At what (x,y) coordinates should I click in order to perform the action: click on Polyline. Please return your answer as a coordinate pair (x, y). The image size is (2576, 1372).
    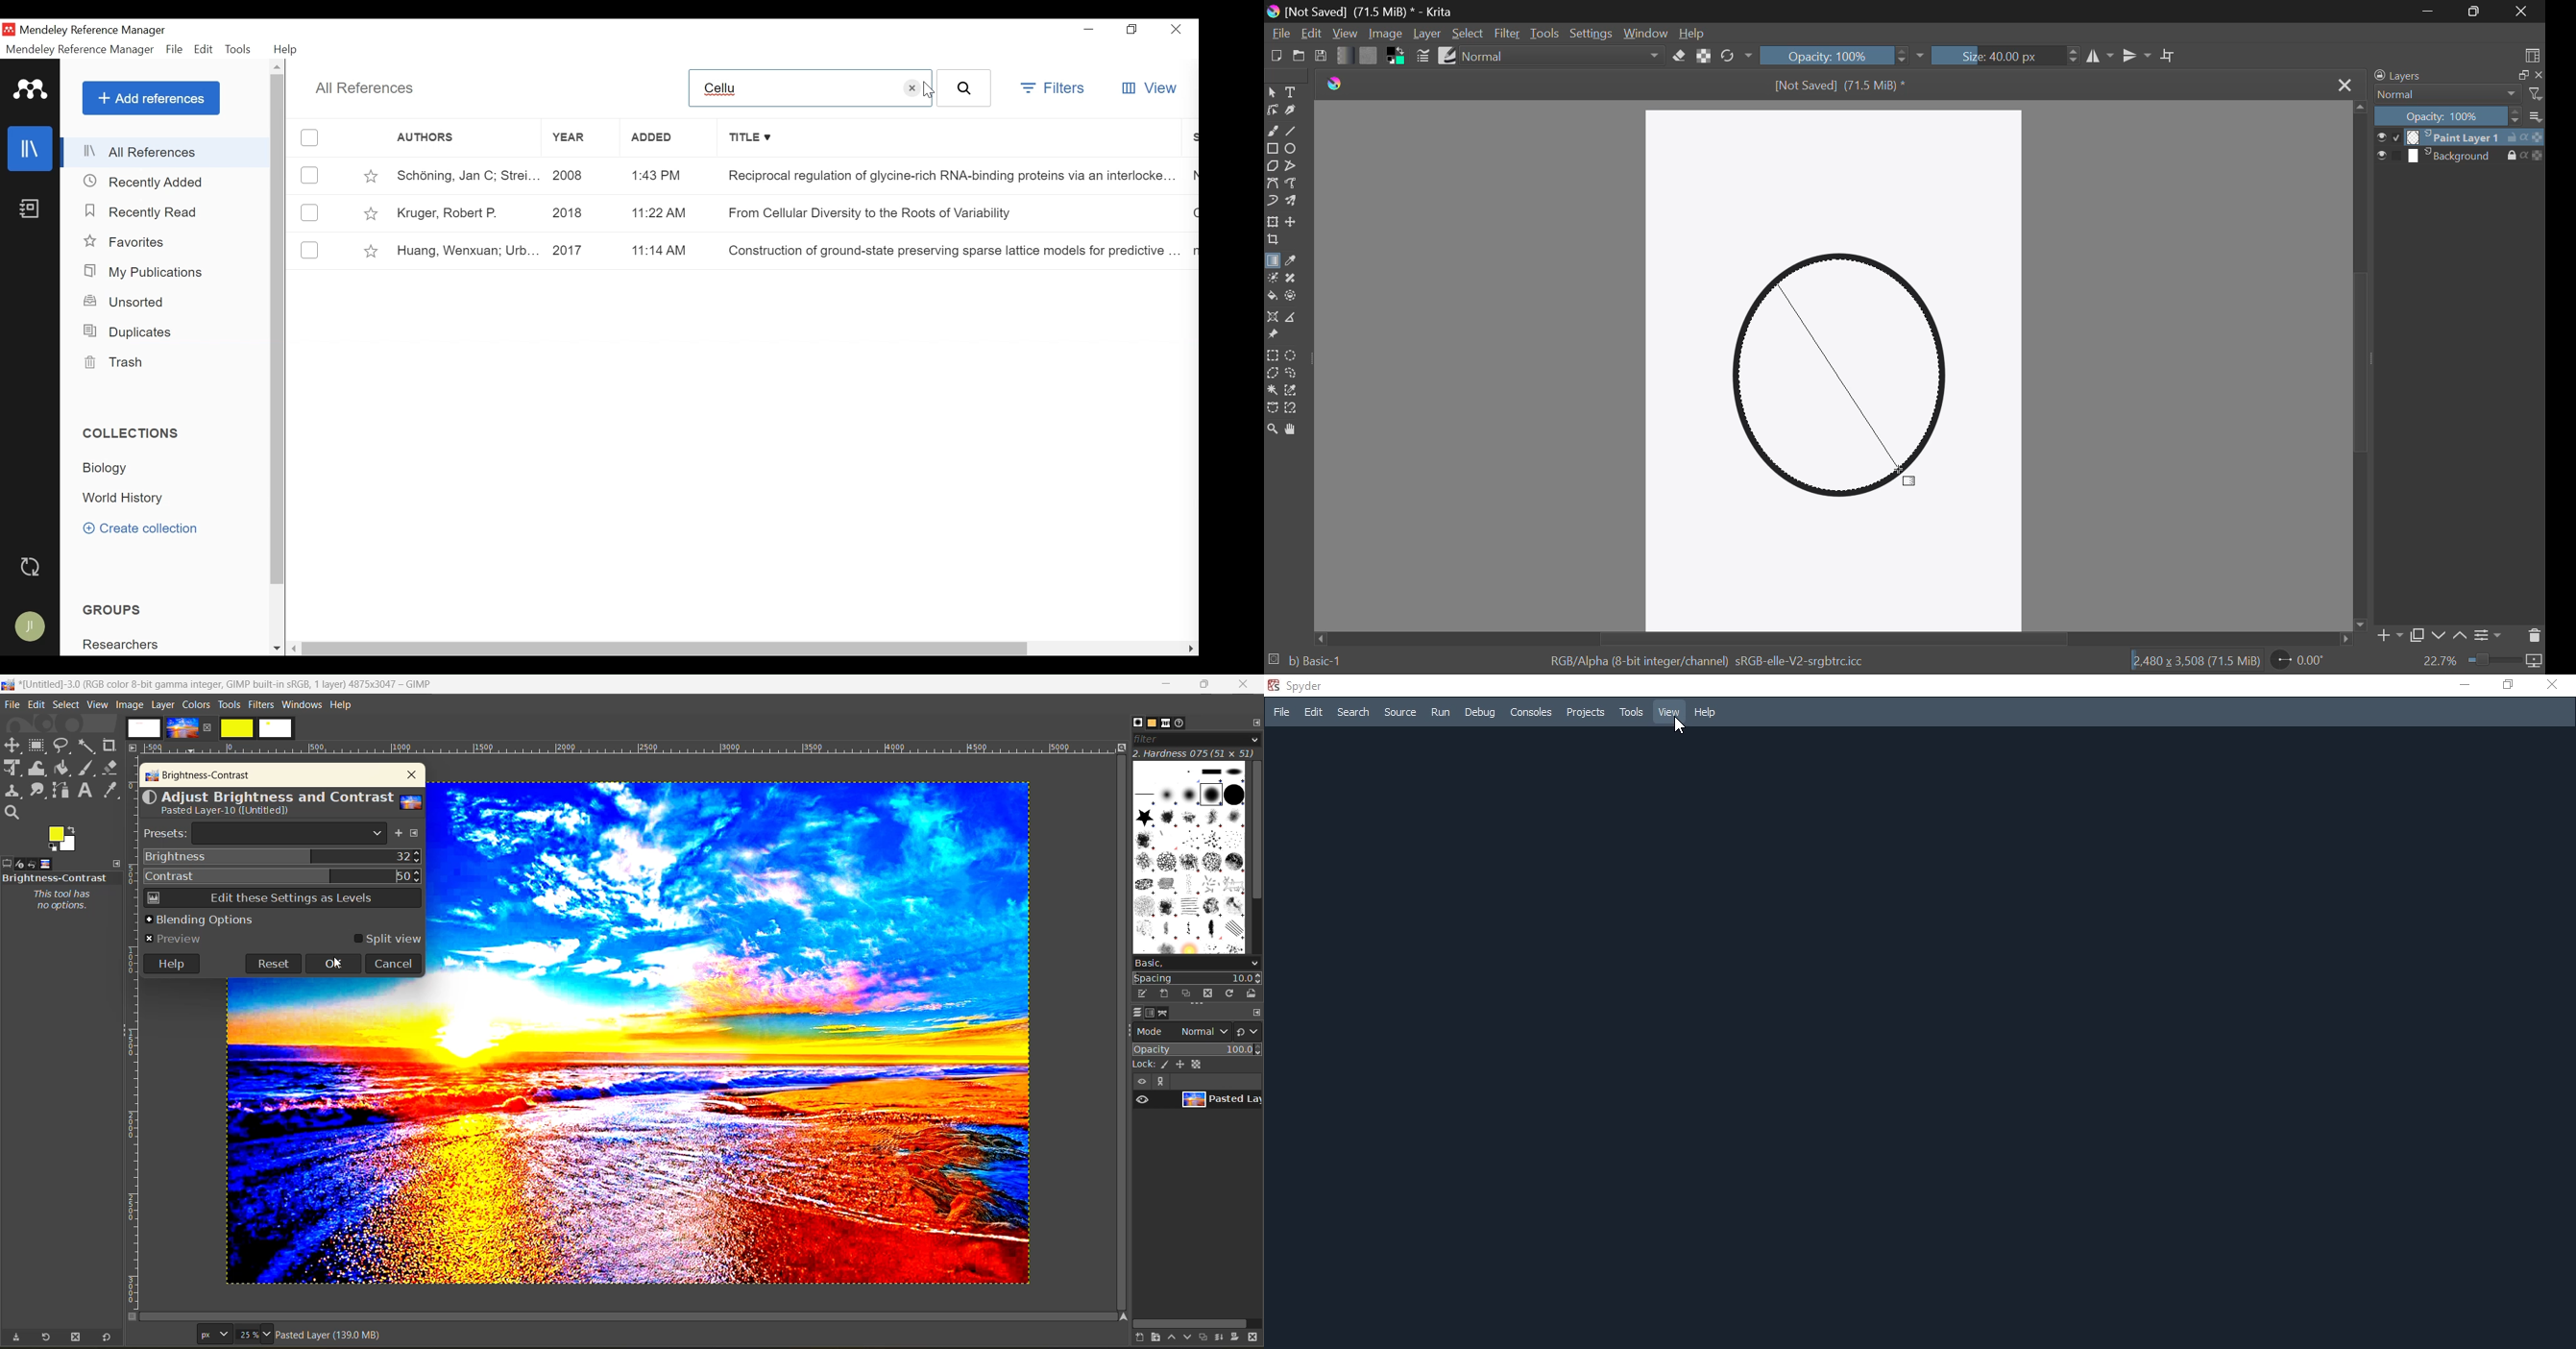
    Looking at the image, I should click on (1295, 168).